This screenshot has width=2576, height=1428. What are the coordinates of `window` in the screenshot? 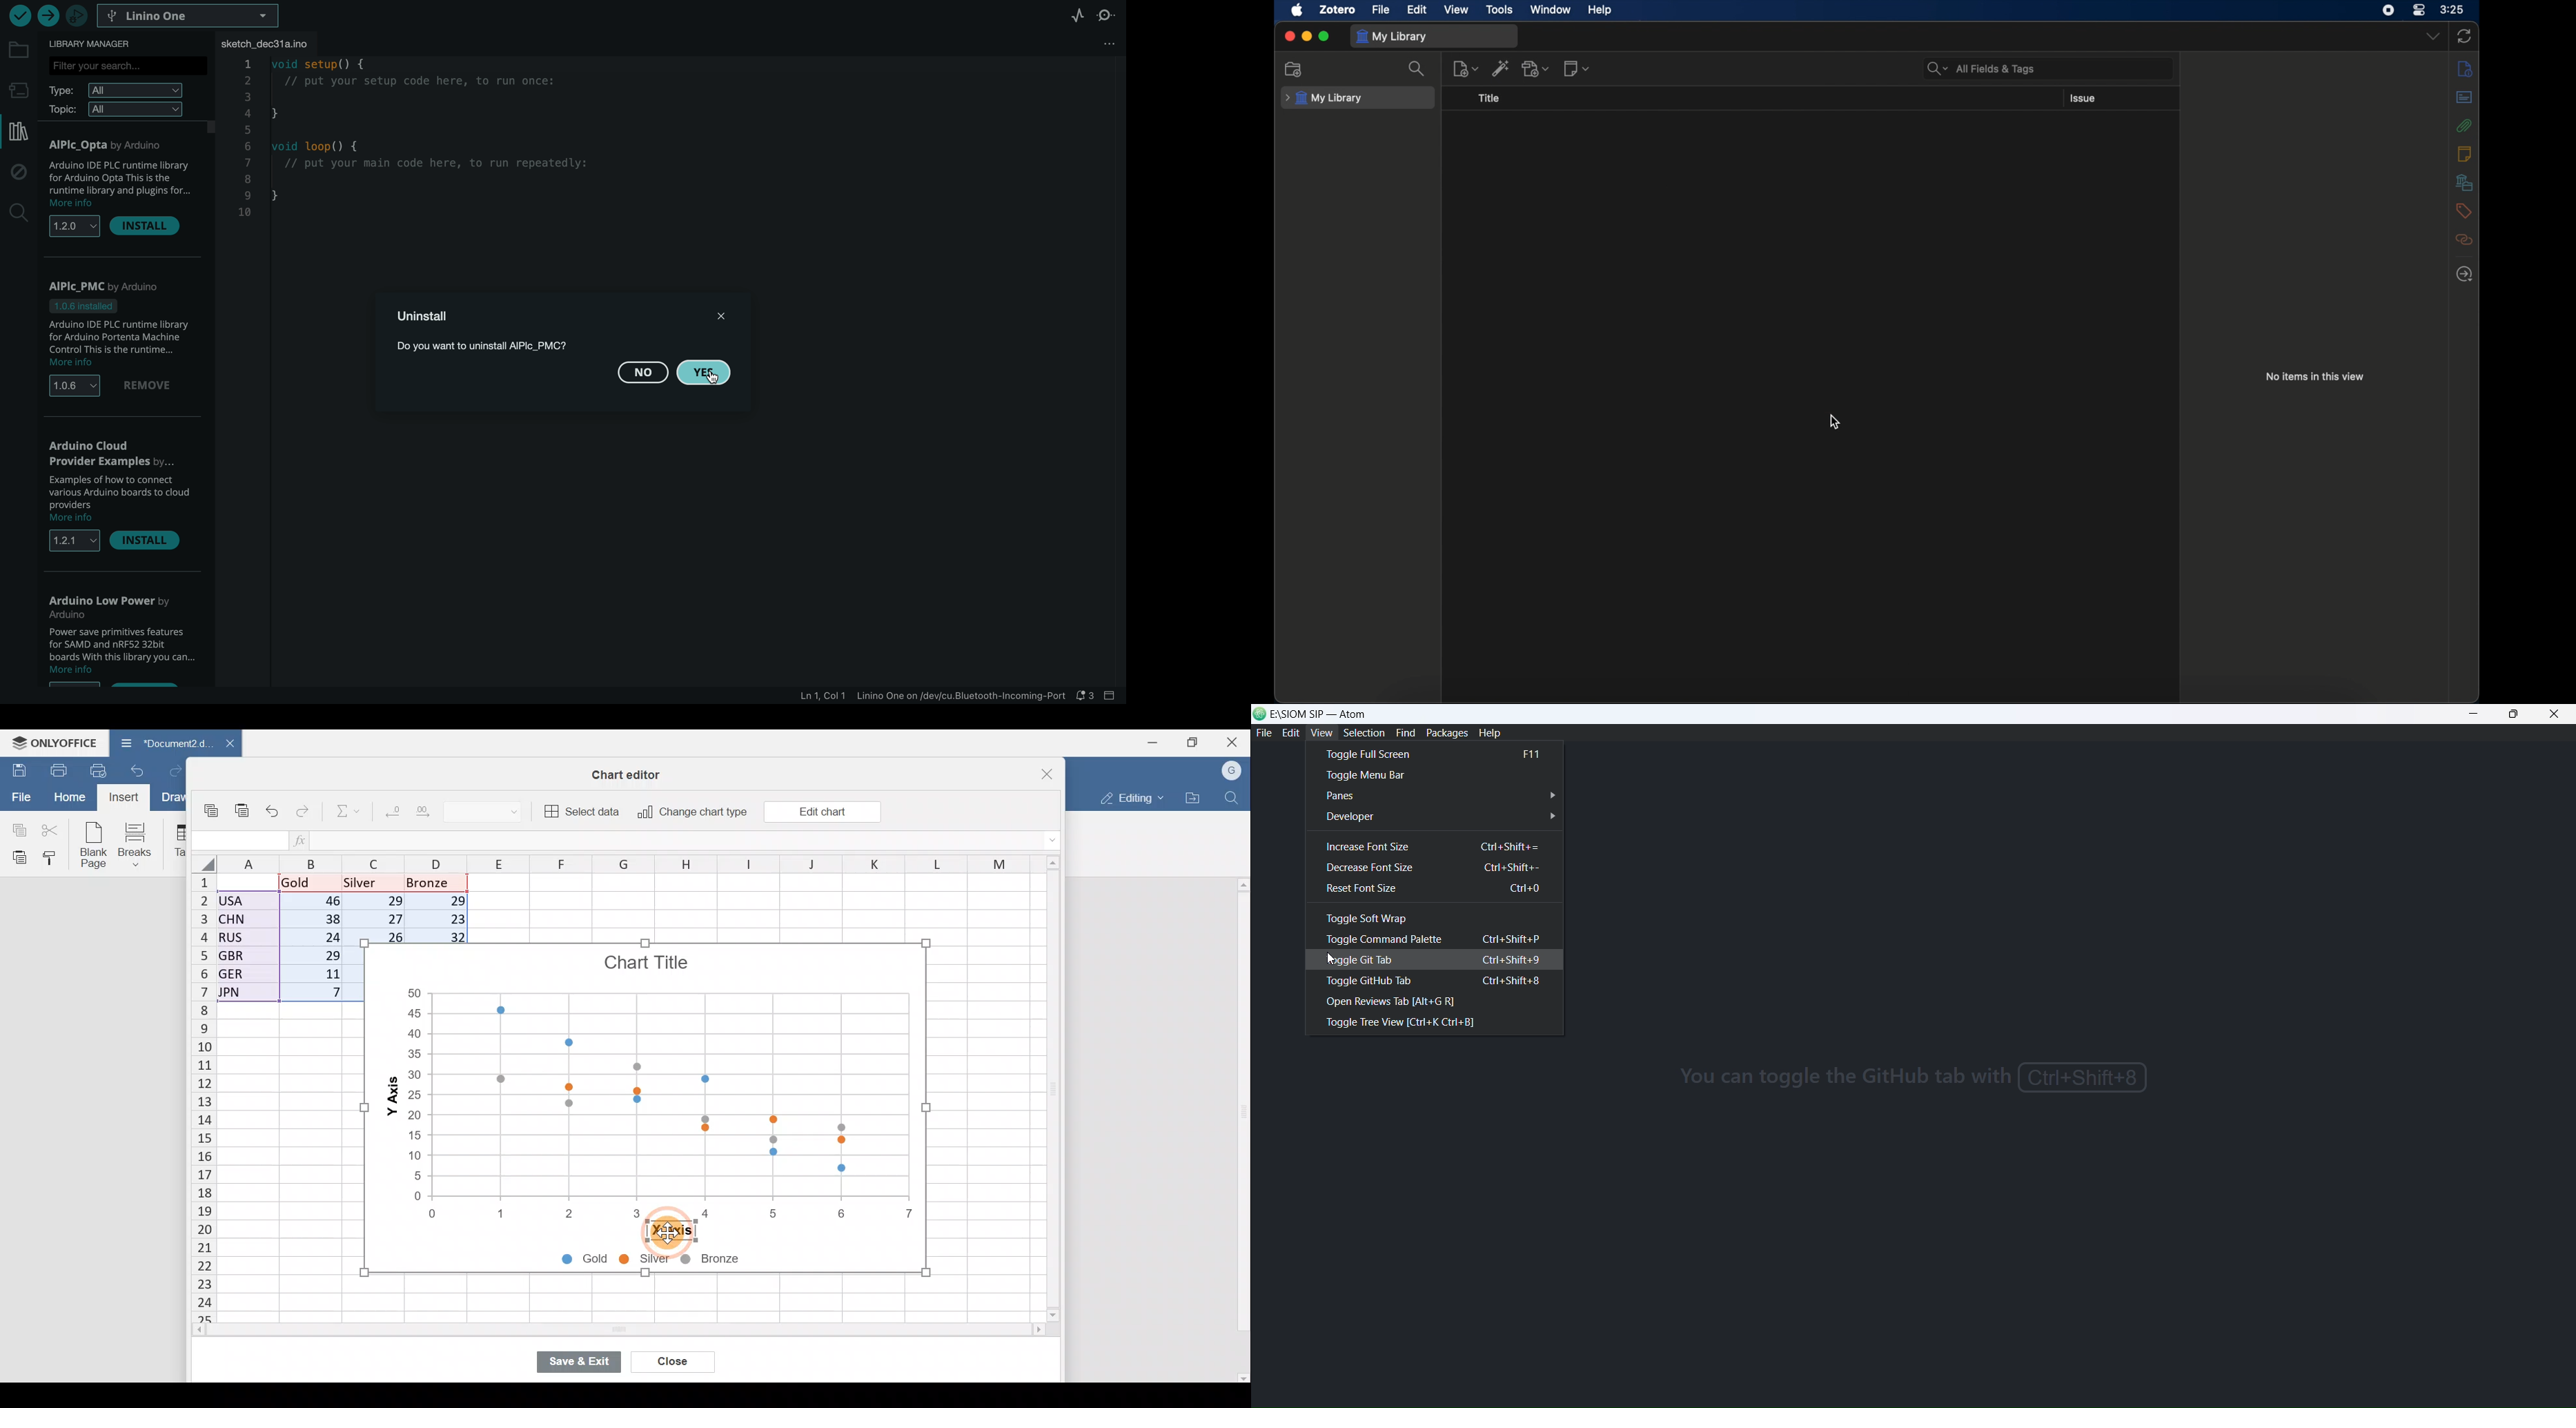 It's located at (1549, 8).